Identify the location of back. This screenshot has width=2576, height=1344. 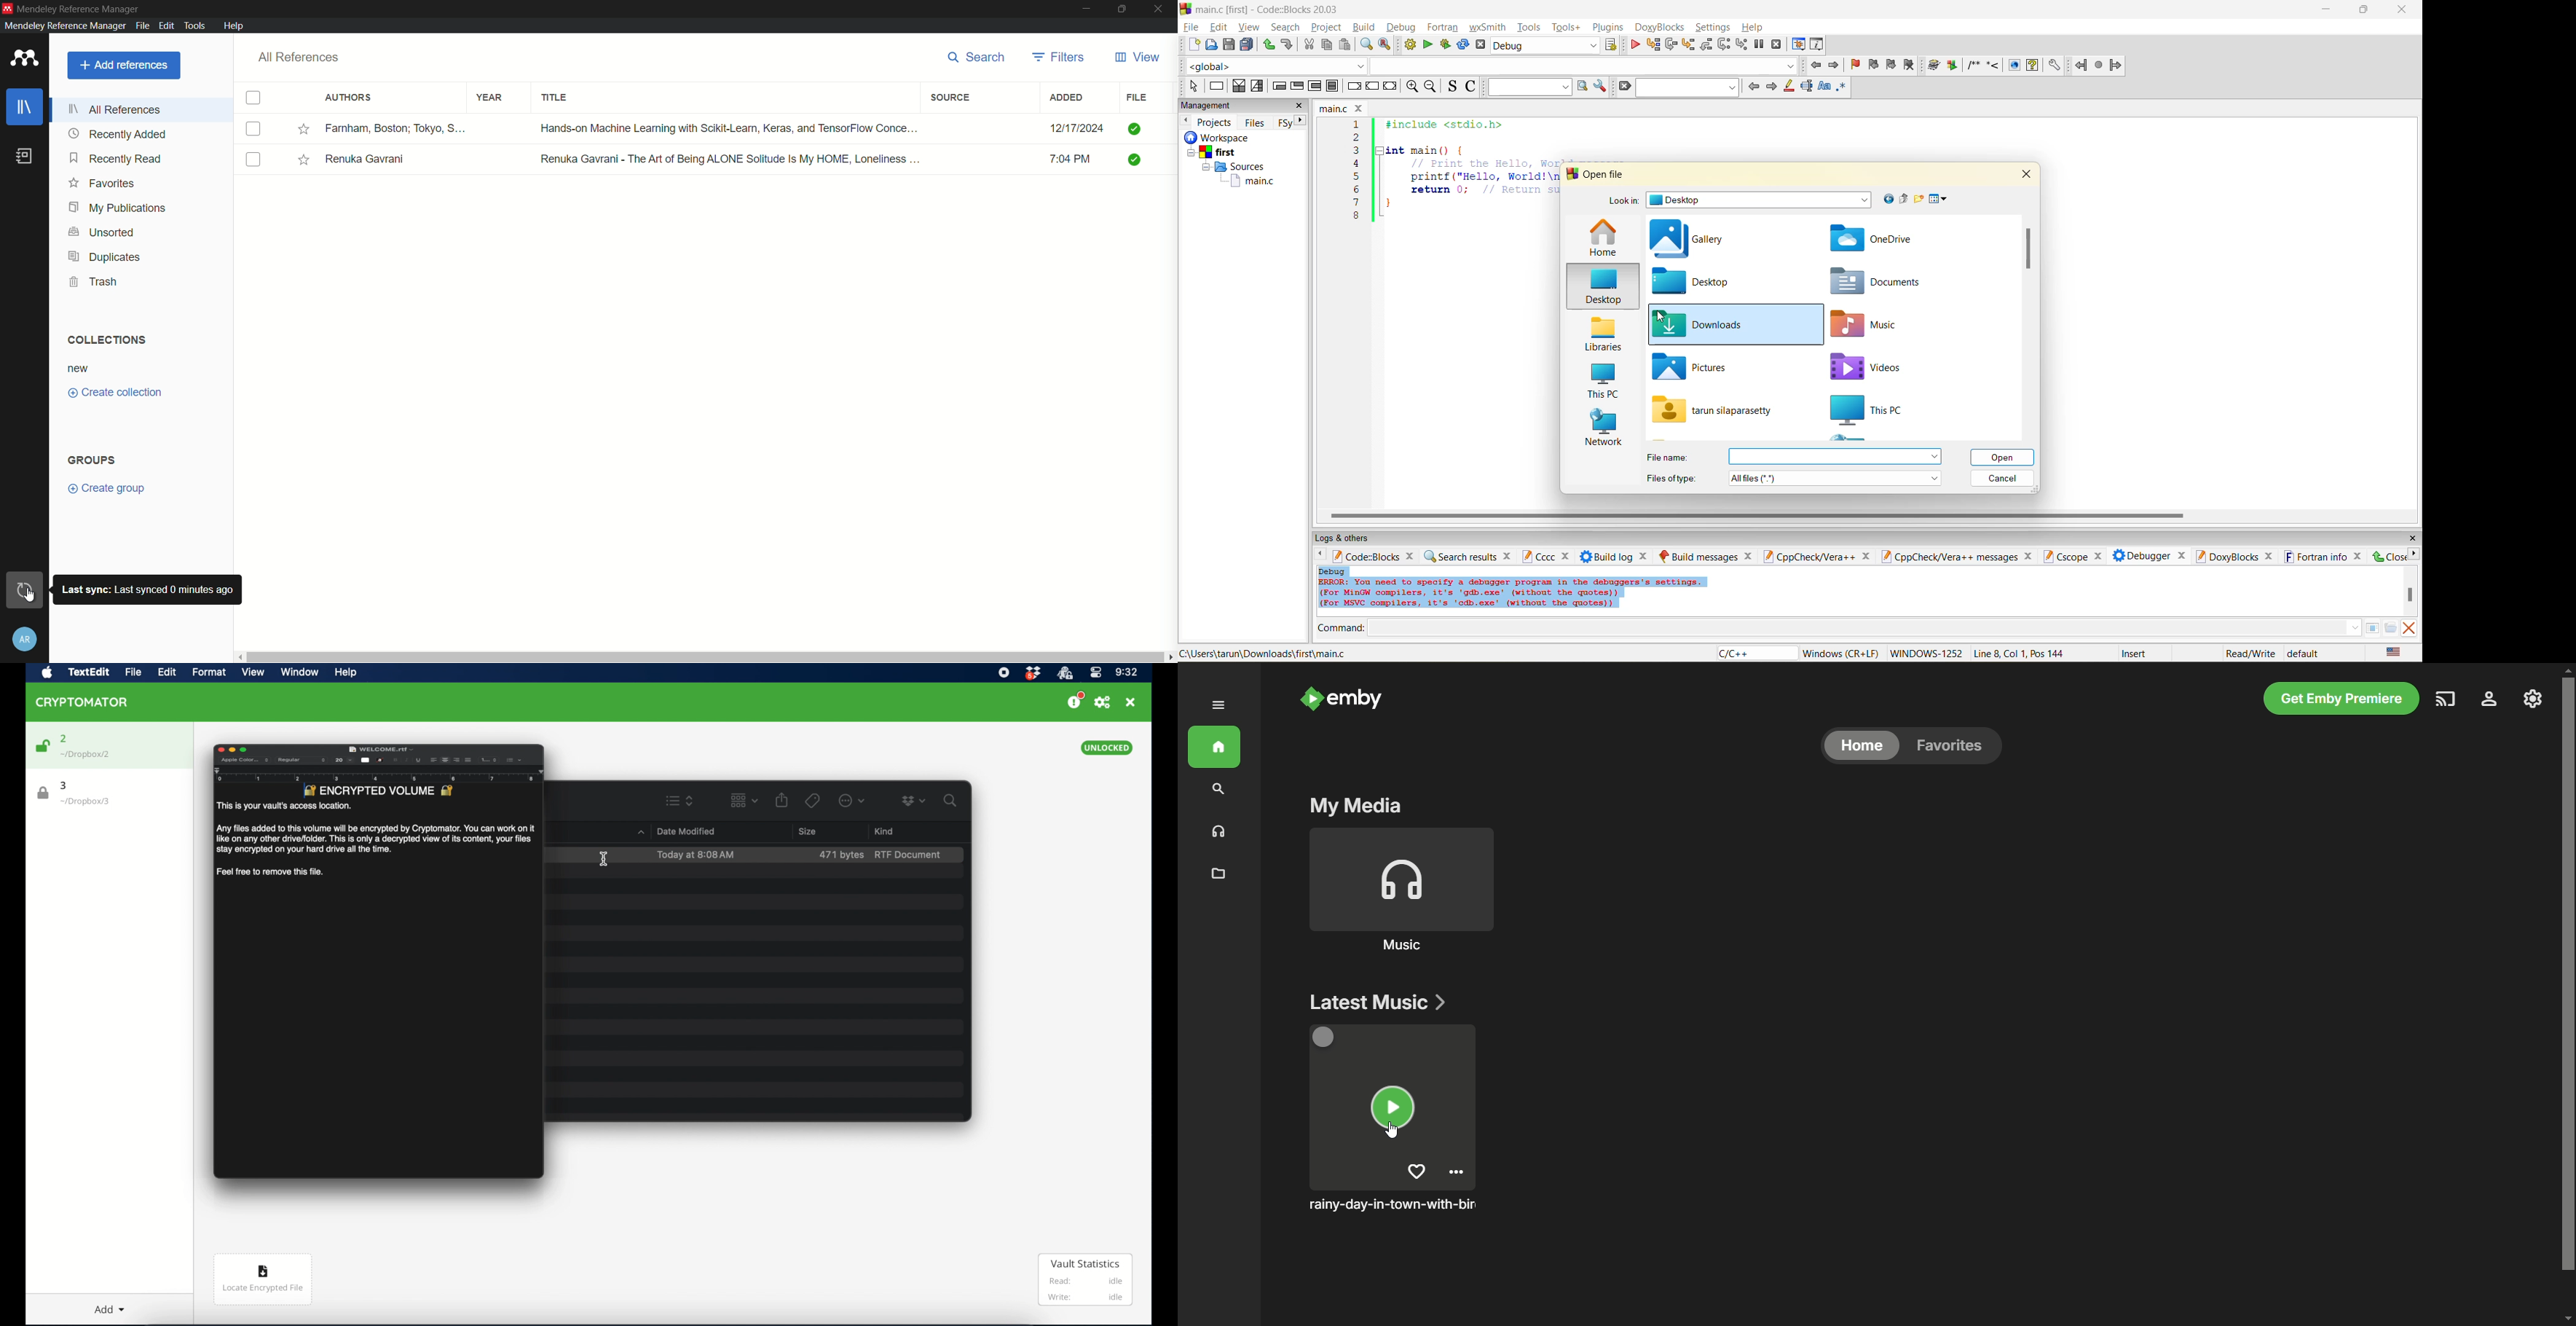
(2082, 65).